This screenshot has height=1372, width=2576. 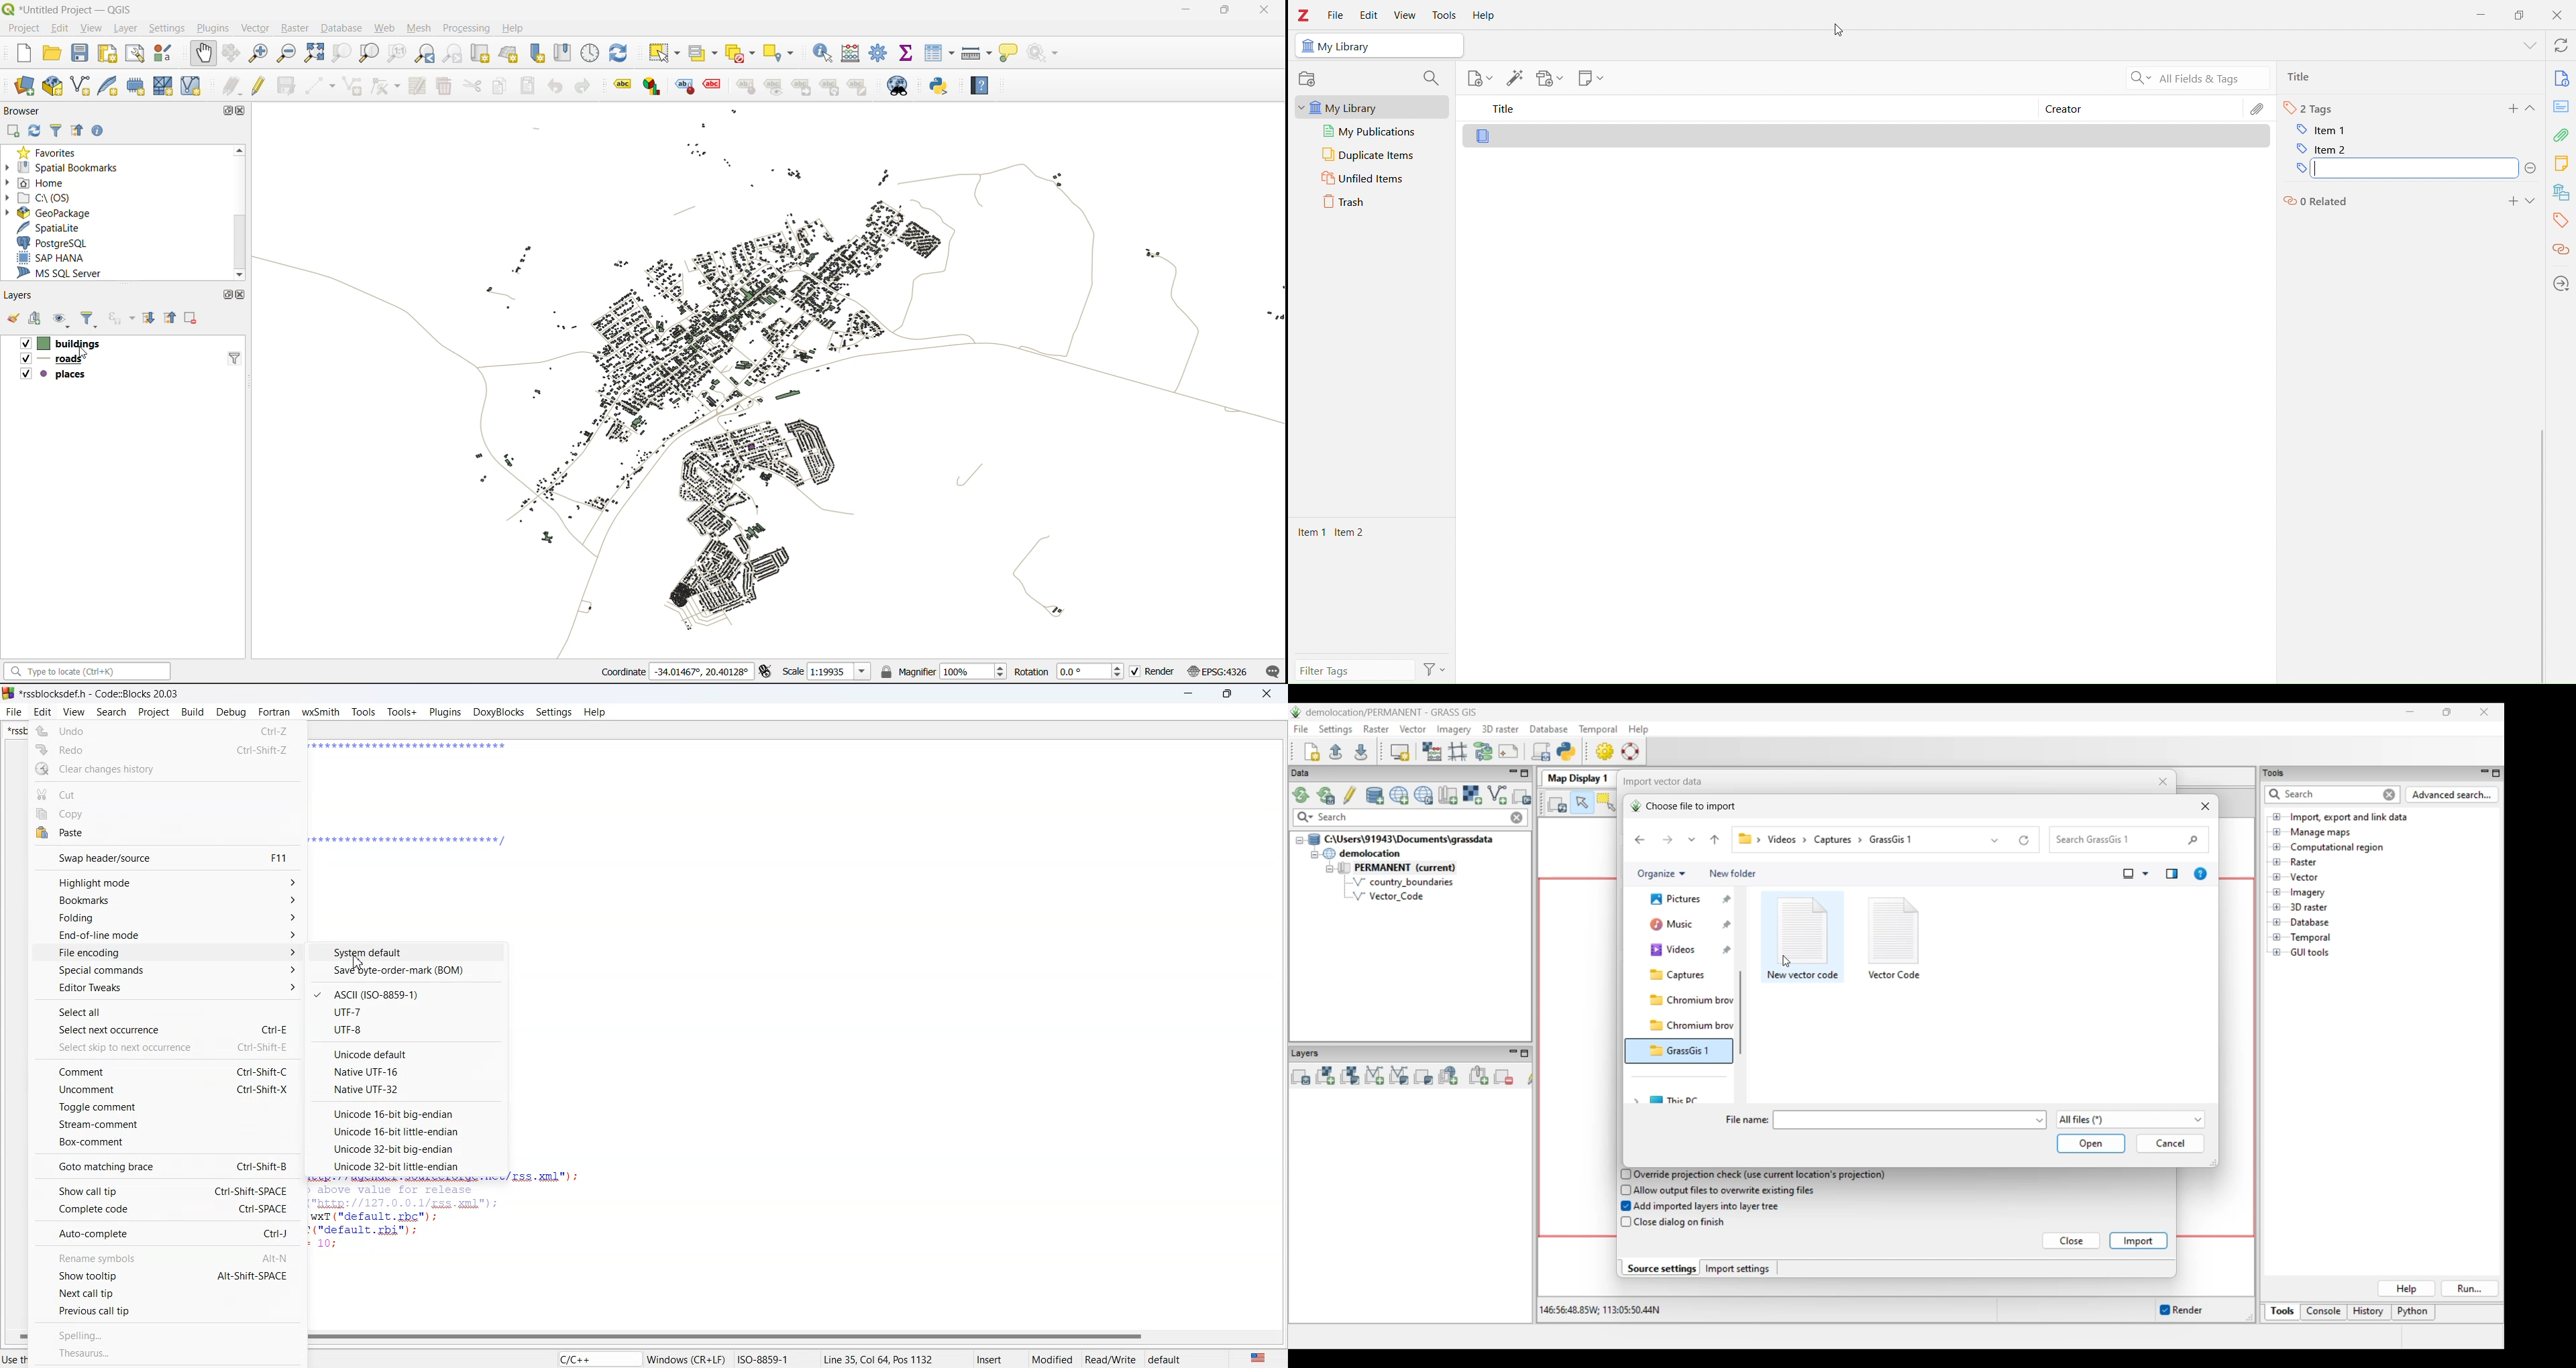 I want to click on web, so click(x=386, y=27).